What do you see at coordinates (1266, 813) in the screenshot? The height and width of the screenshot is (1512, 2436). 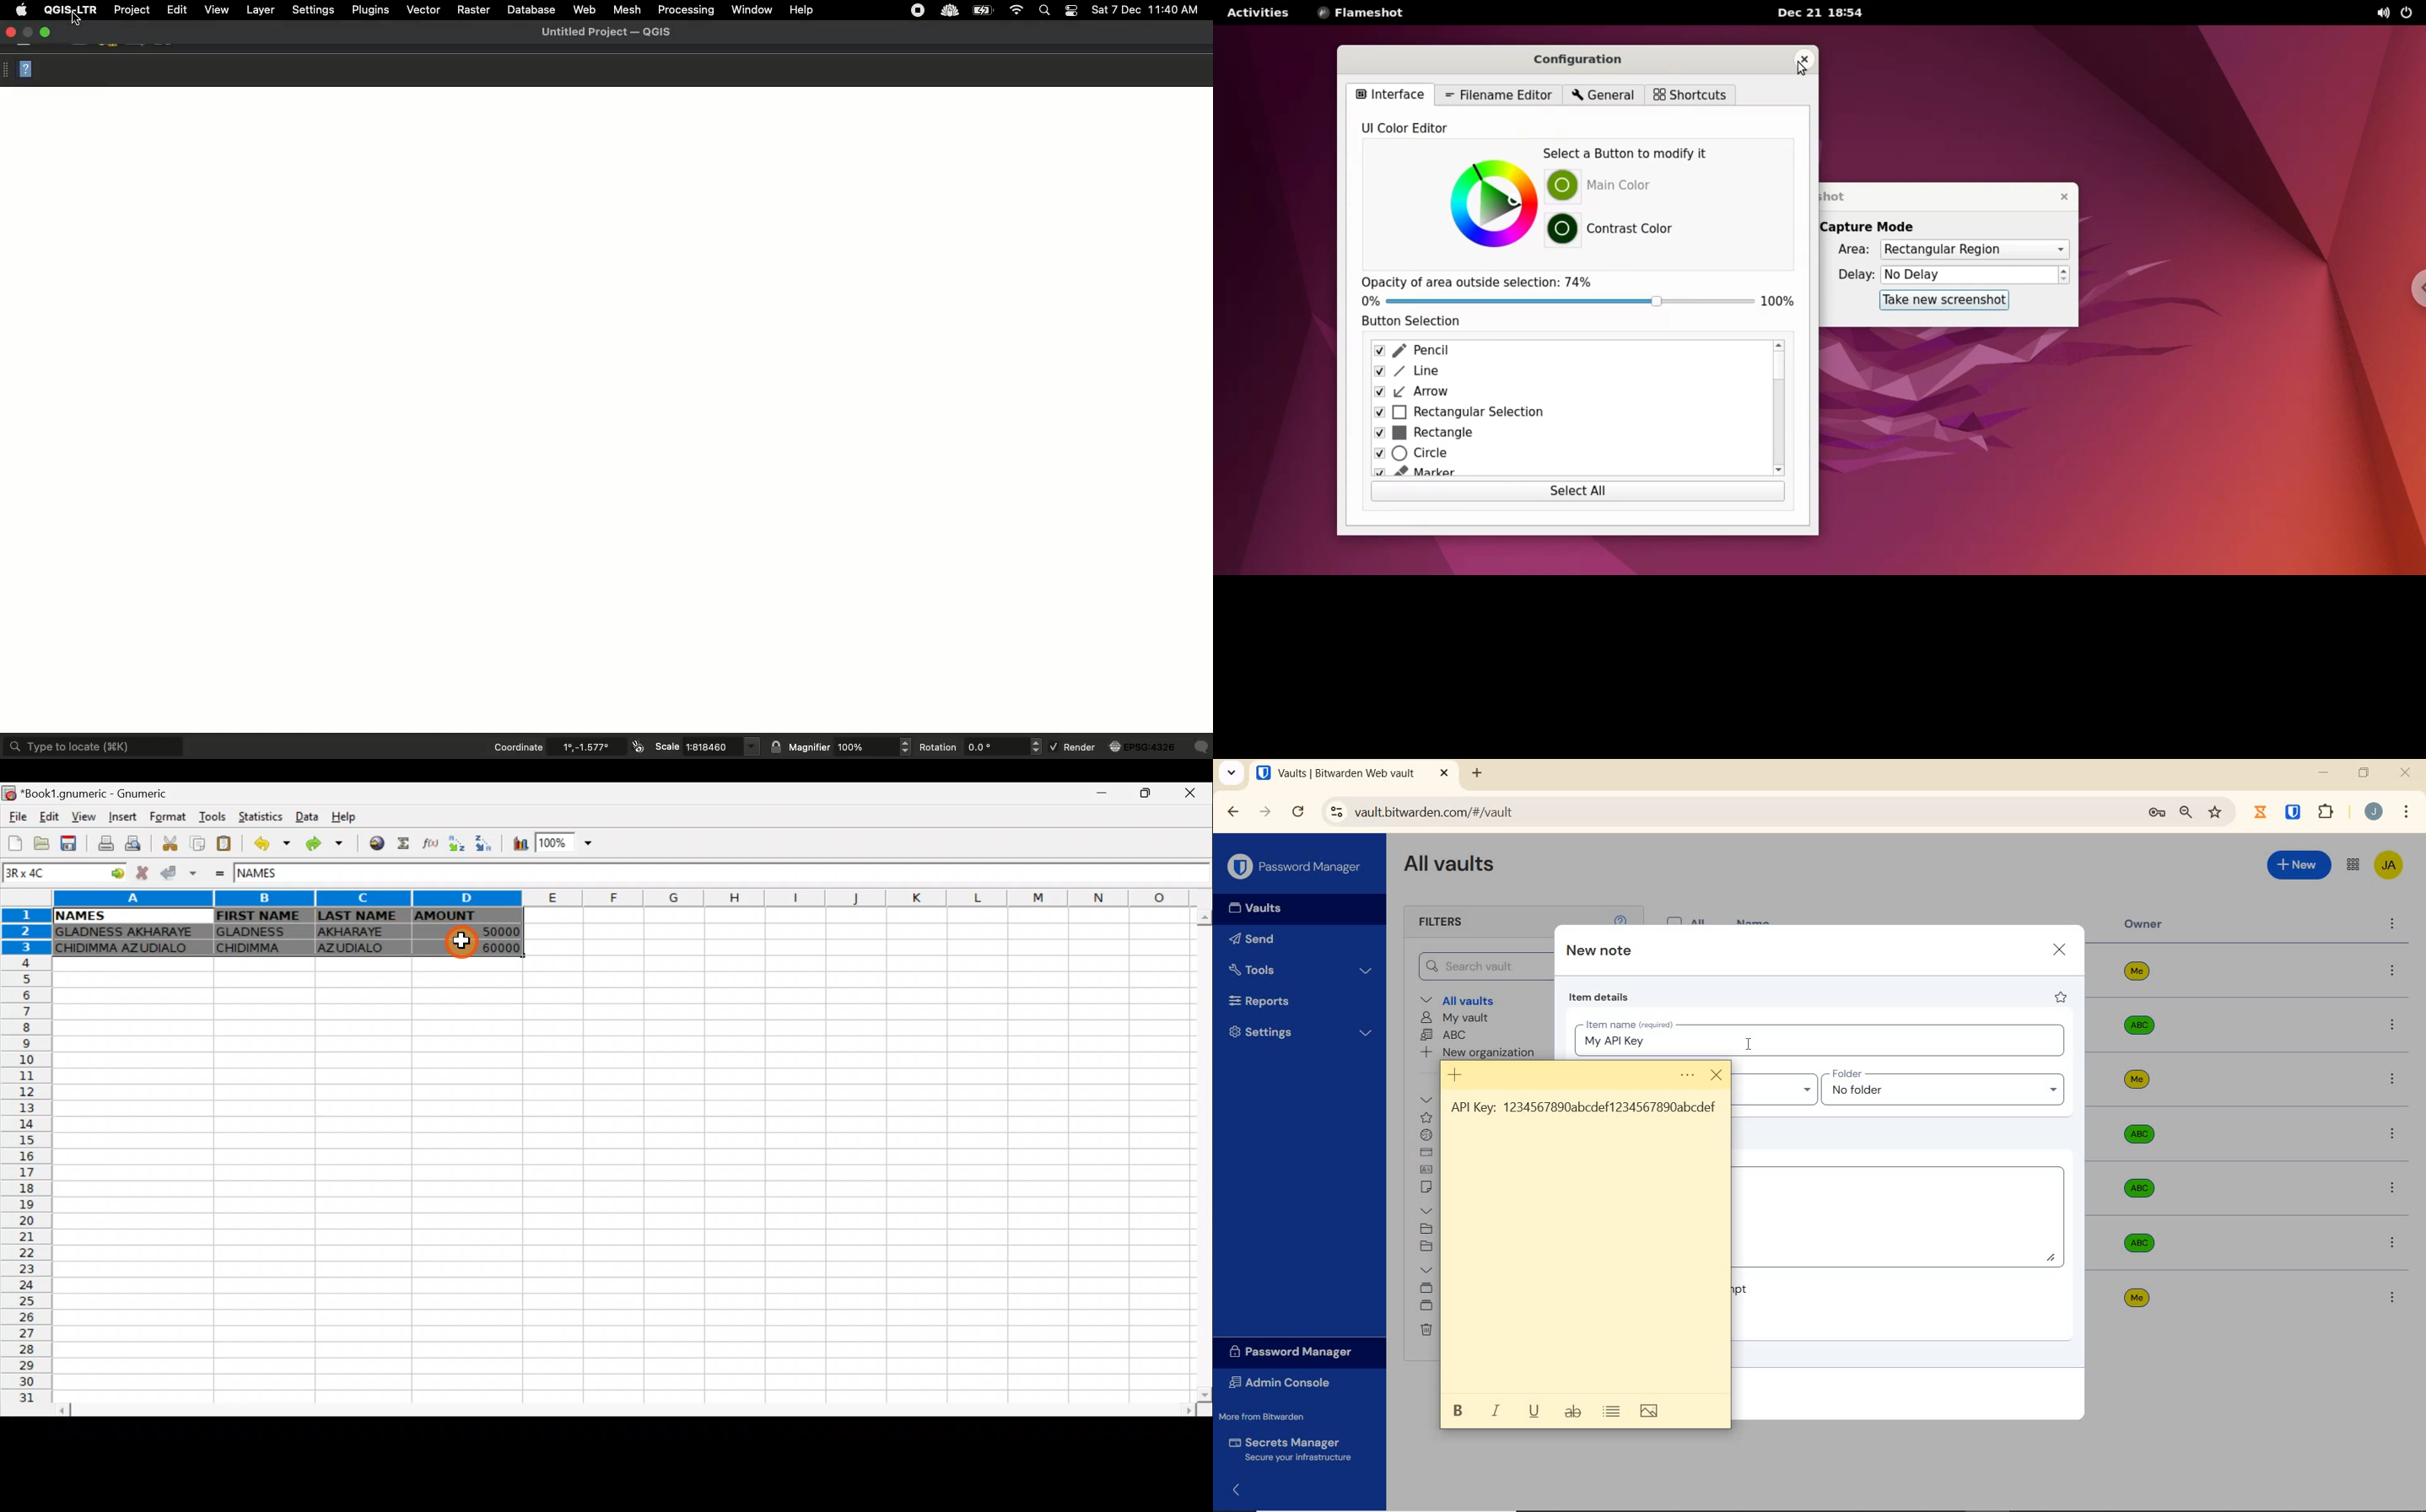 I see `FORWARD` at bounding box center [1266, 813].